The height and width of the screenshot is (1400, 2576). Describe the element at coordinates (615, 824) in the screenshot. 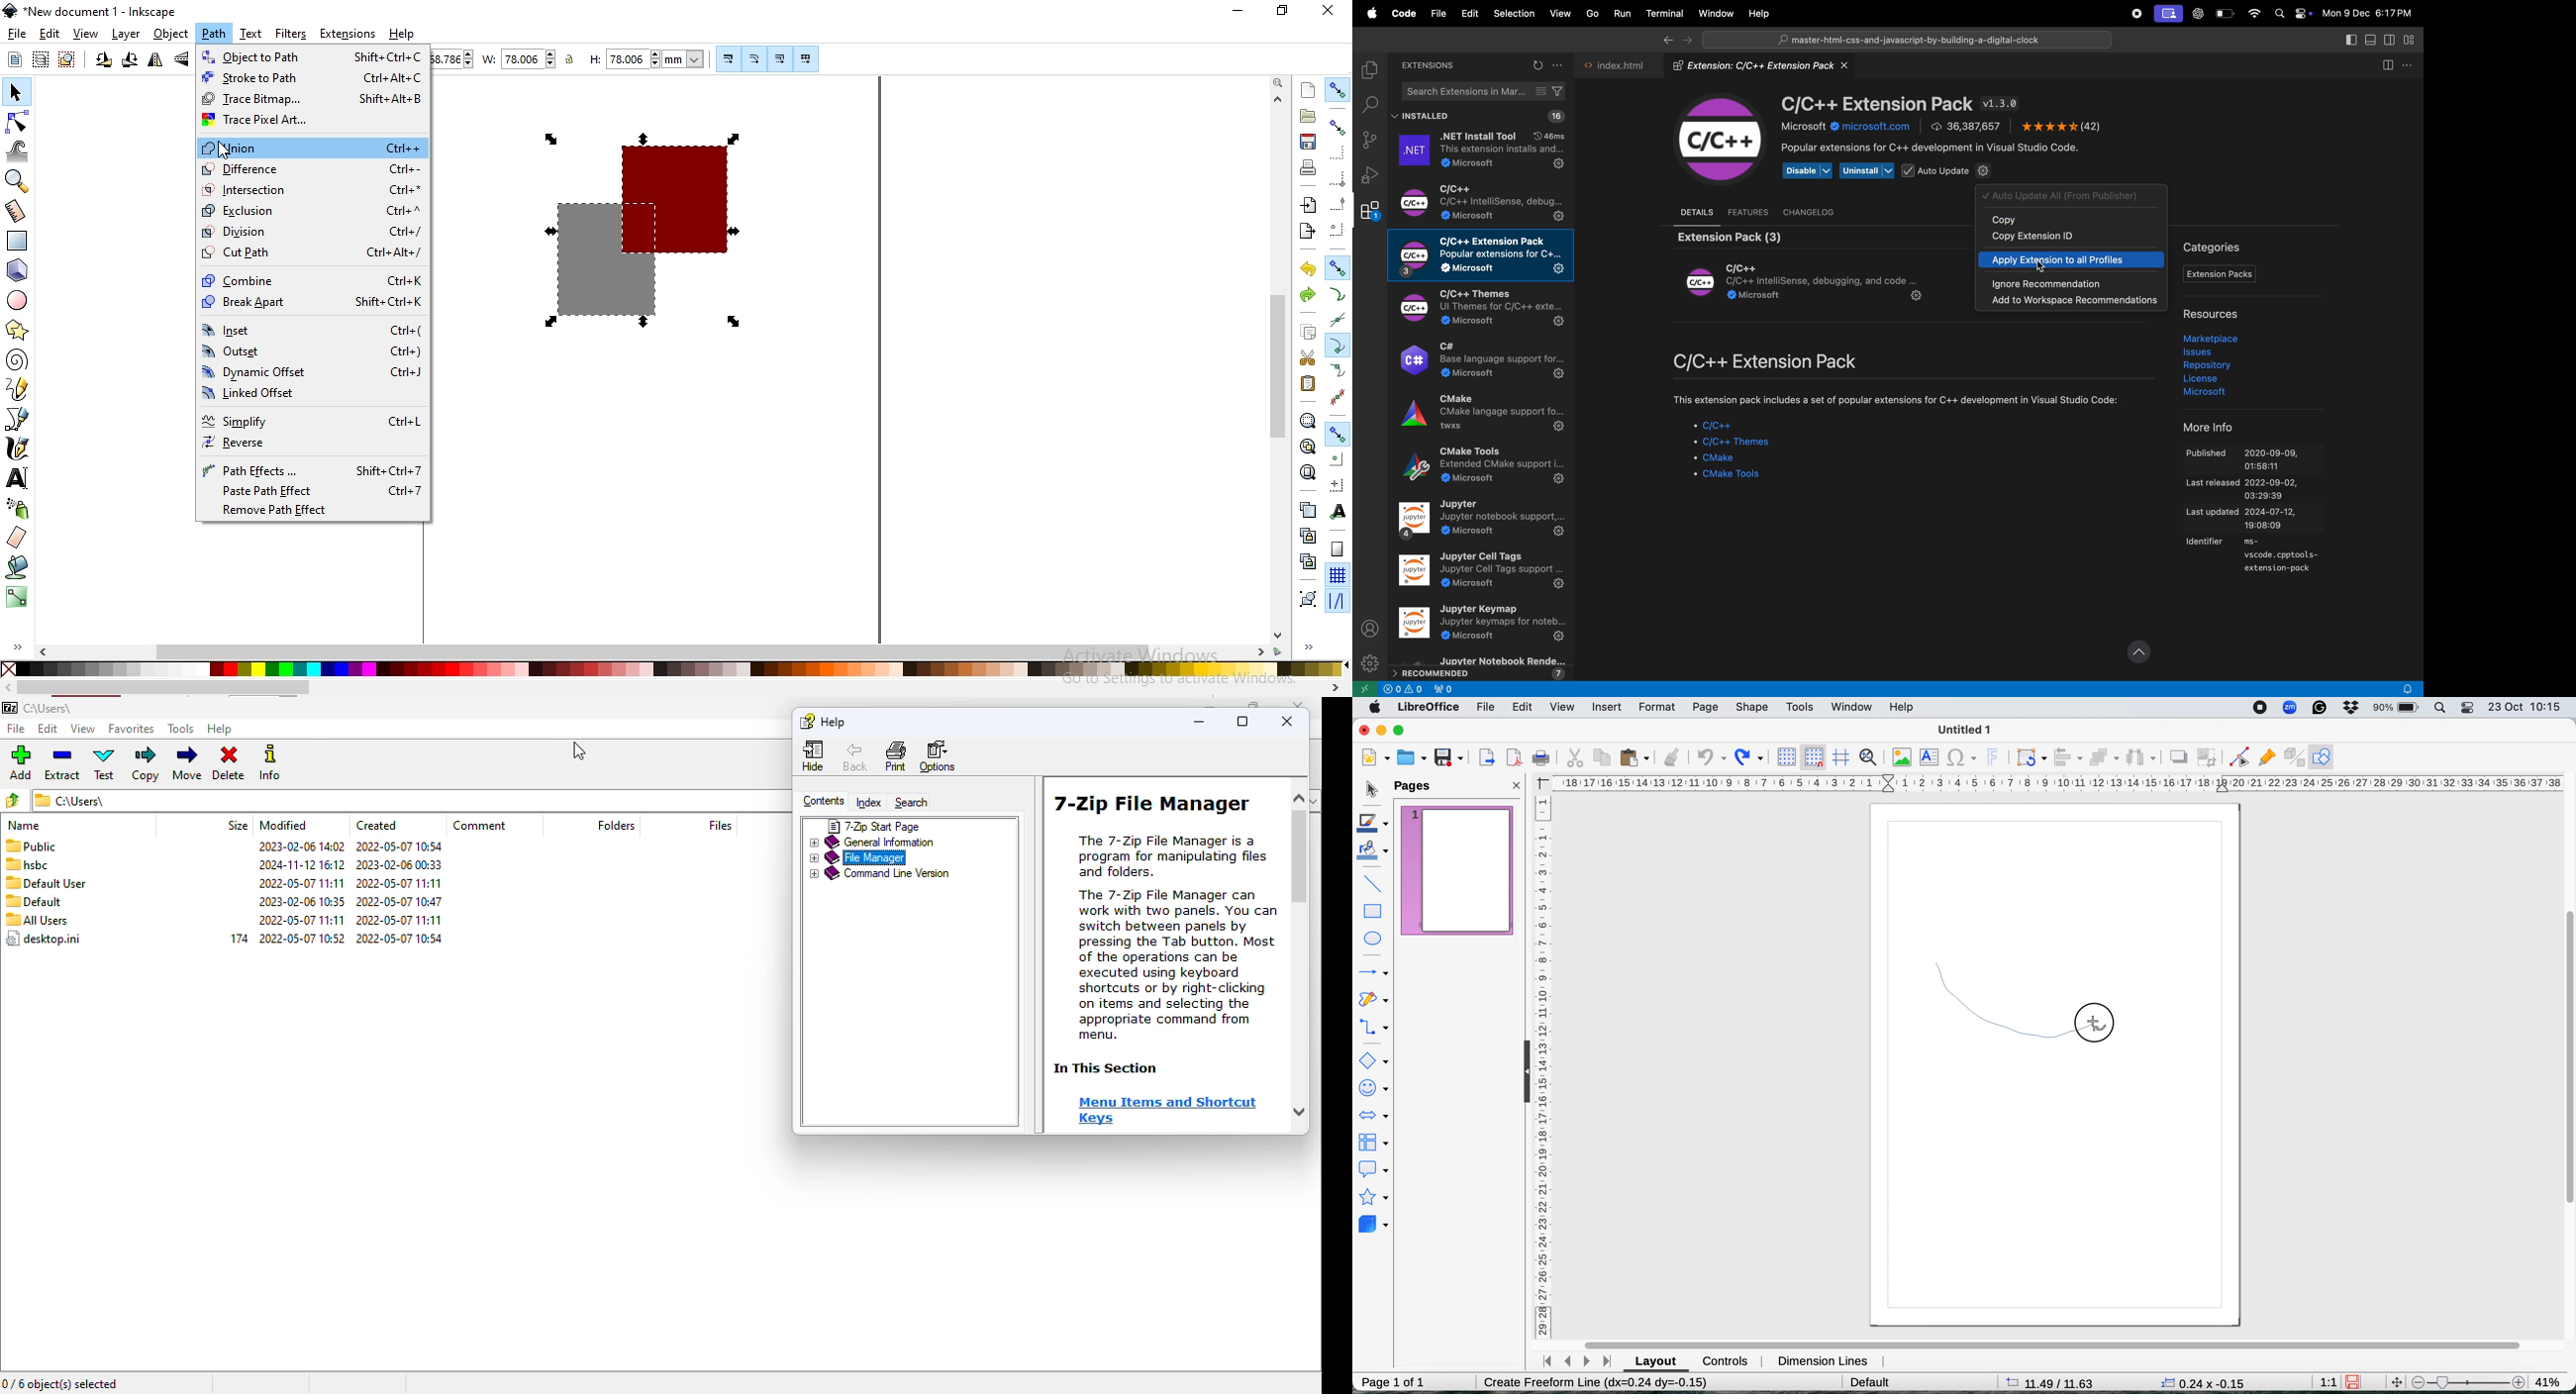

I see `folders` at that location.